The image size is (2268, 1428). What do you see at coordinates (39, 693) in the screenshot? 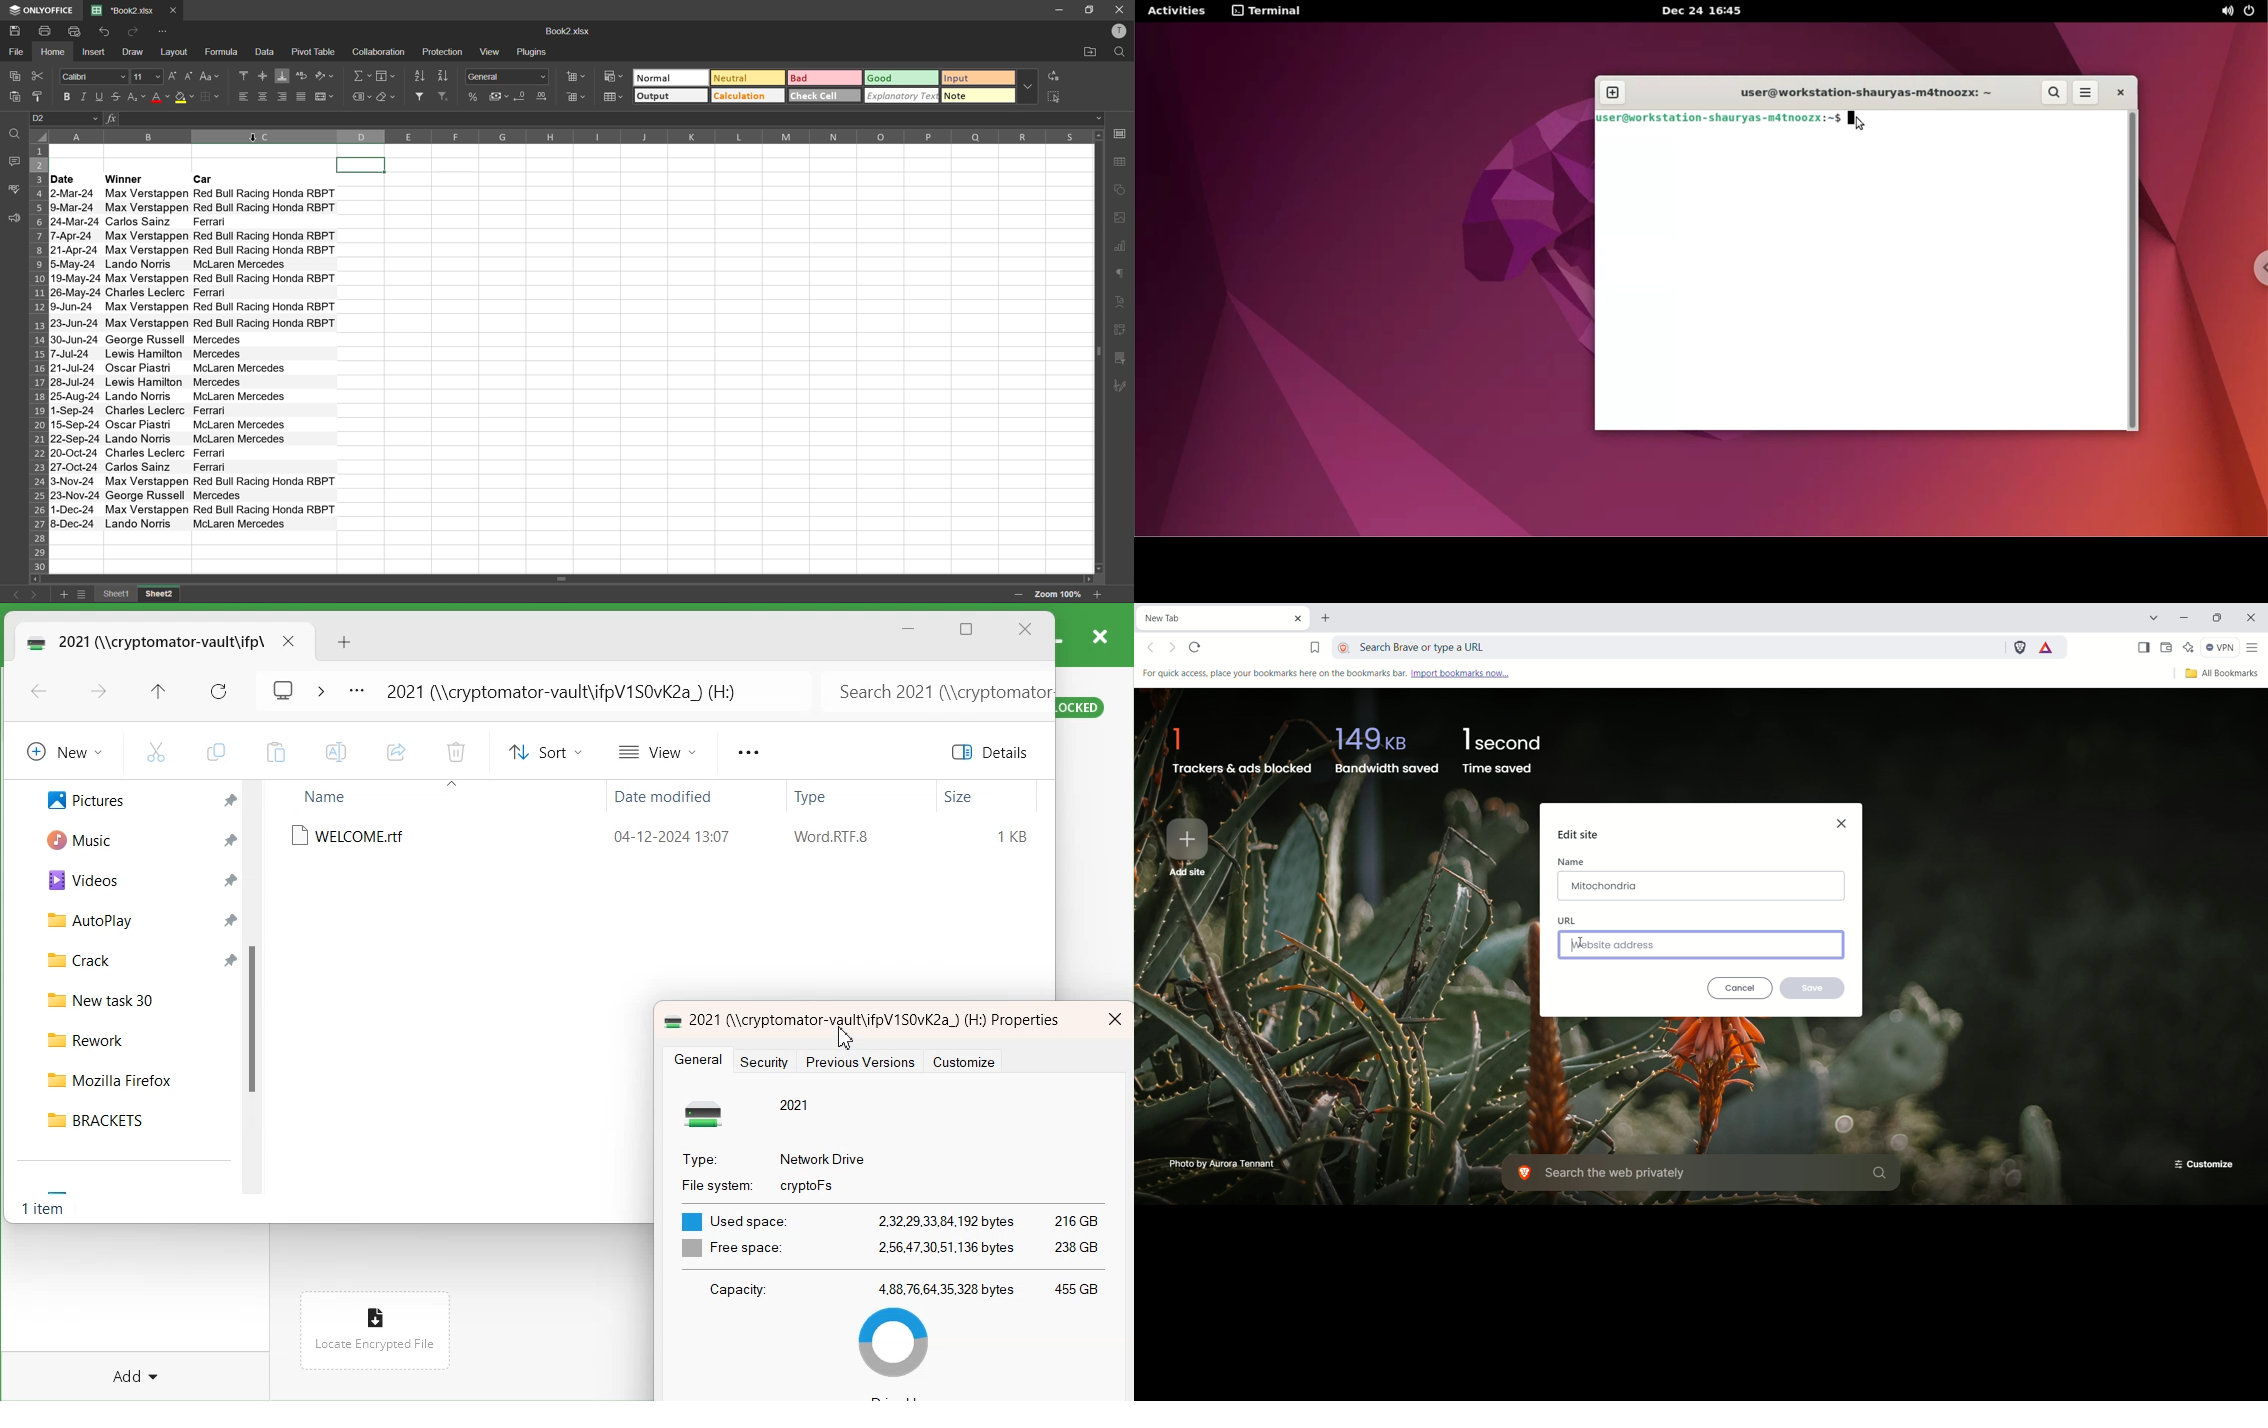
I see `Go Back` at bounding box center [39, 693].